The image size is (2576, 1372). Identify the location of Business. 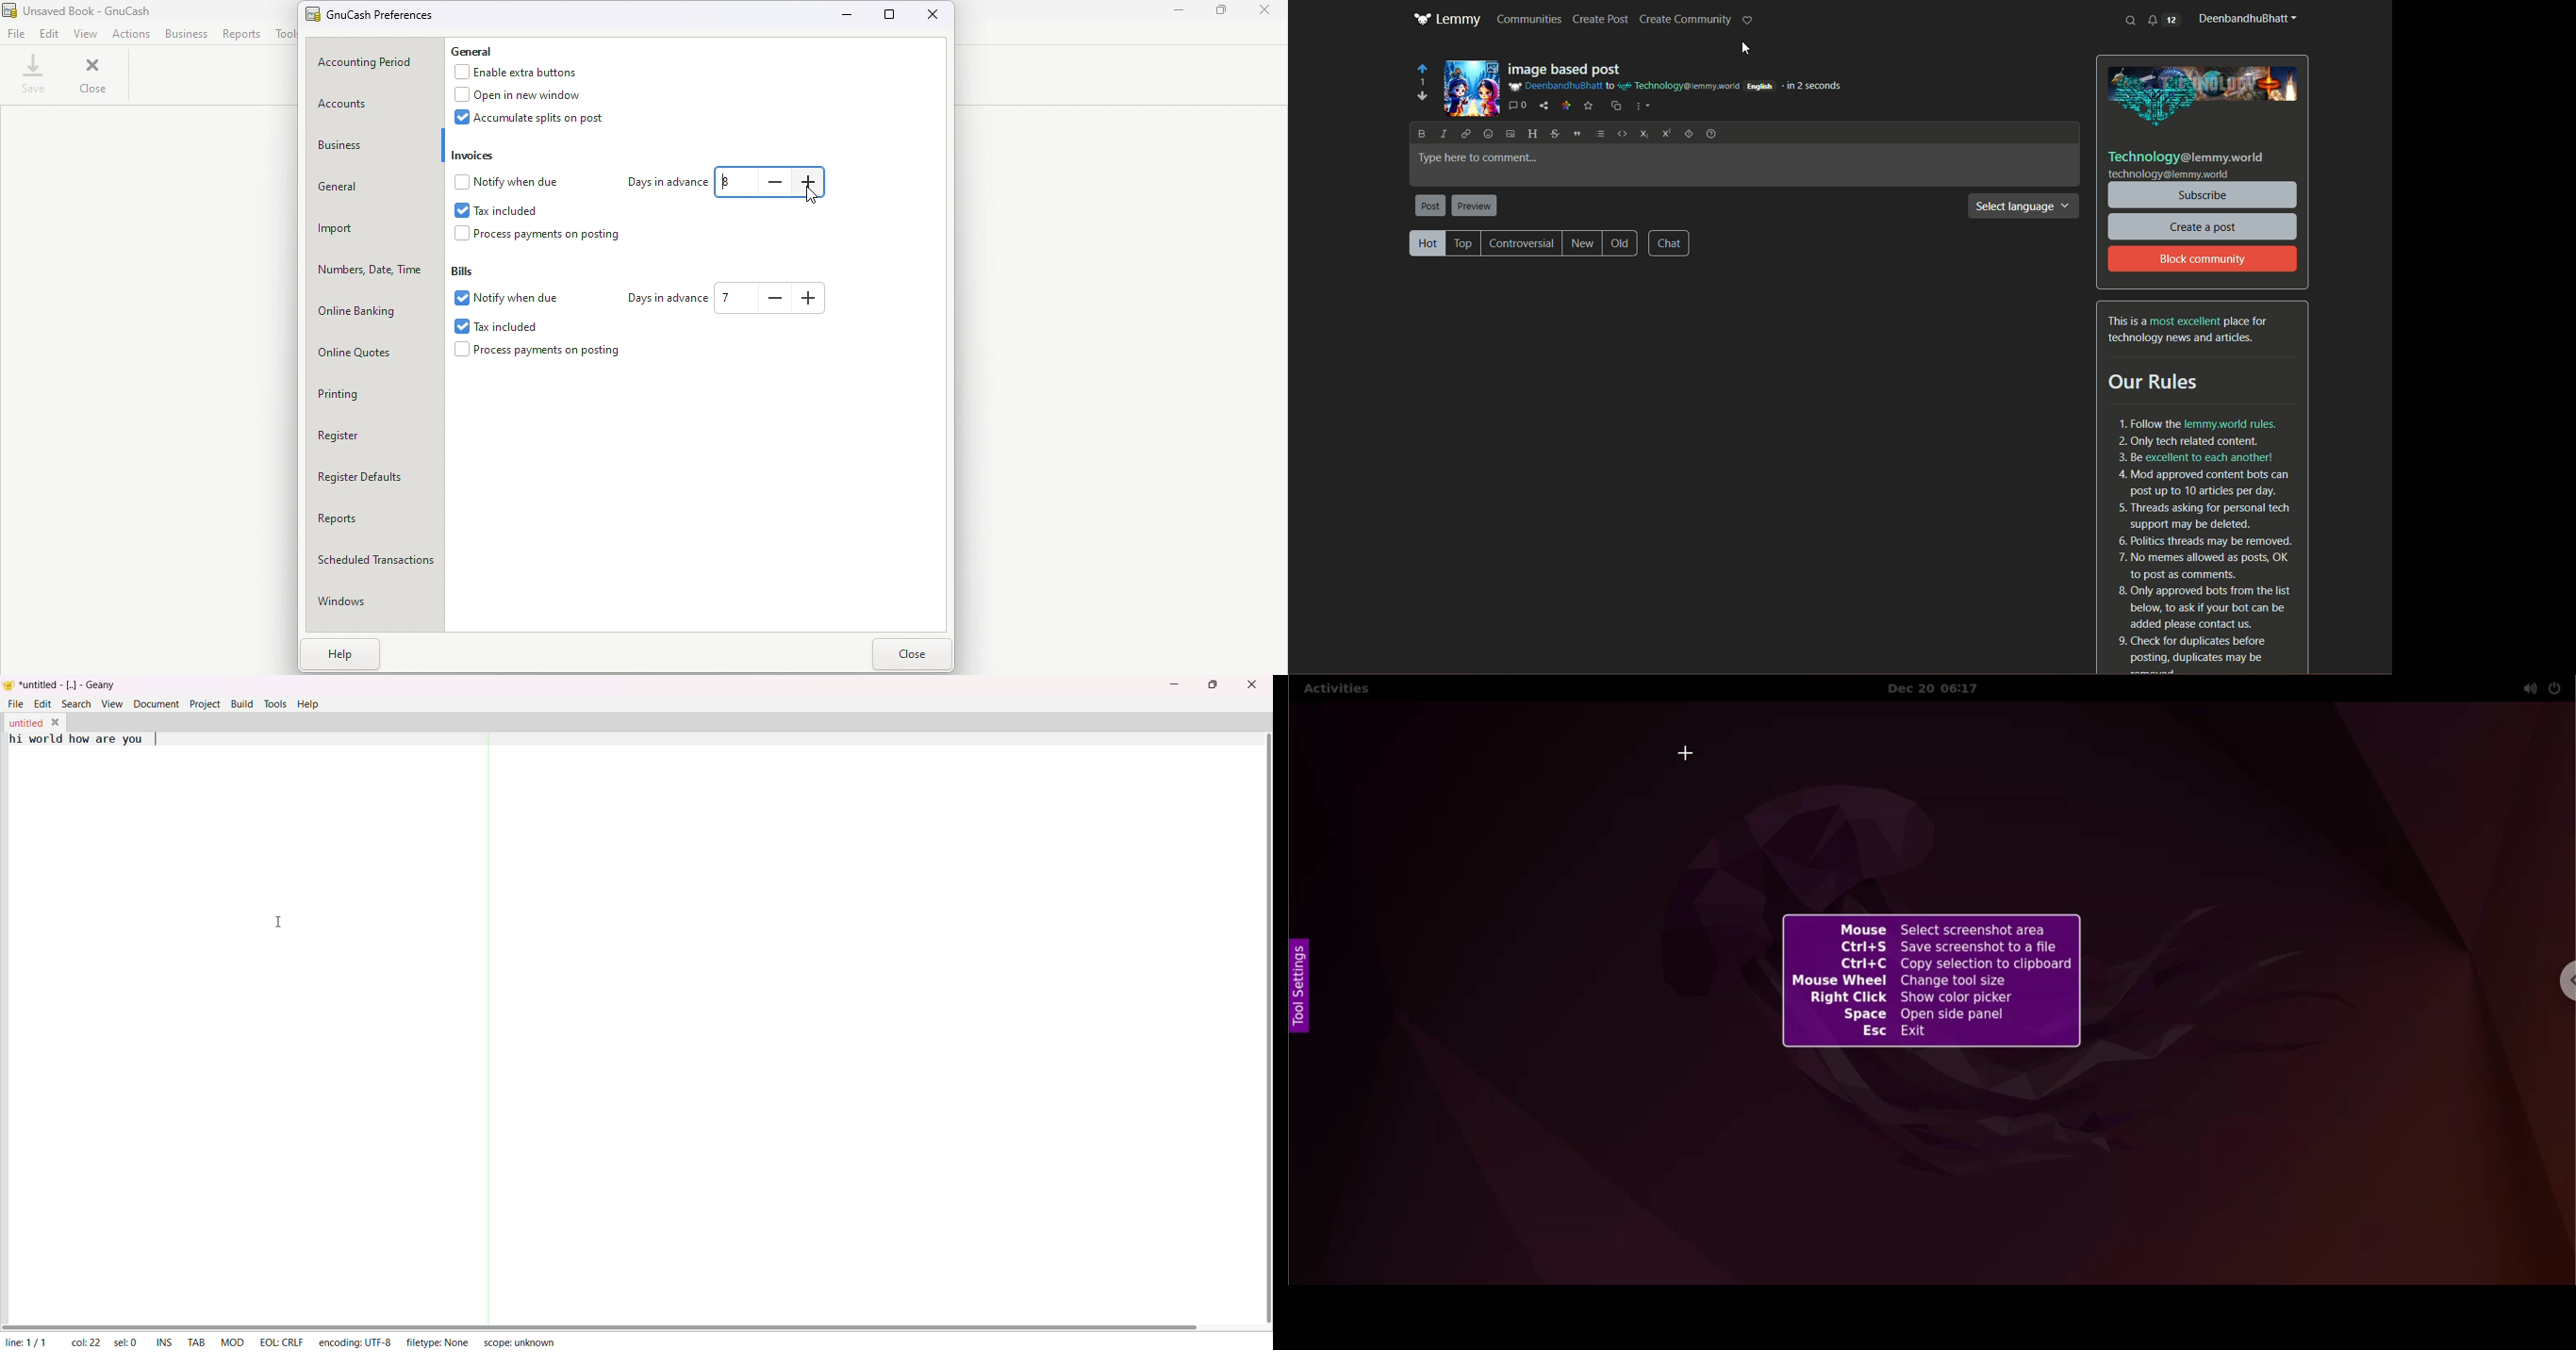
(187, 33).